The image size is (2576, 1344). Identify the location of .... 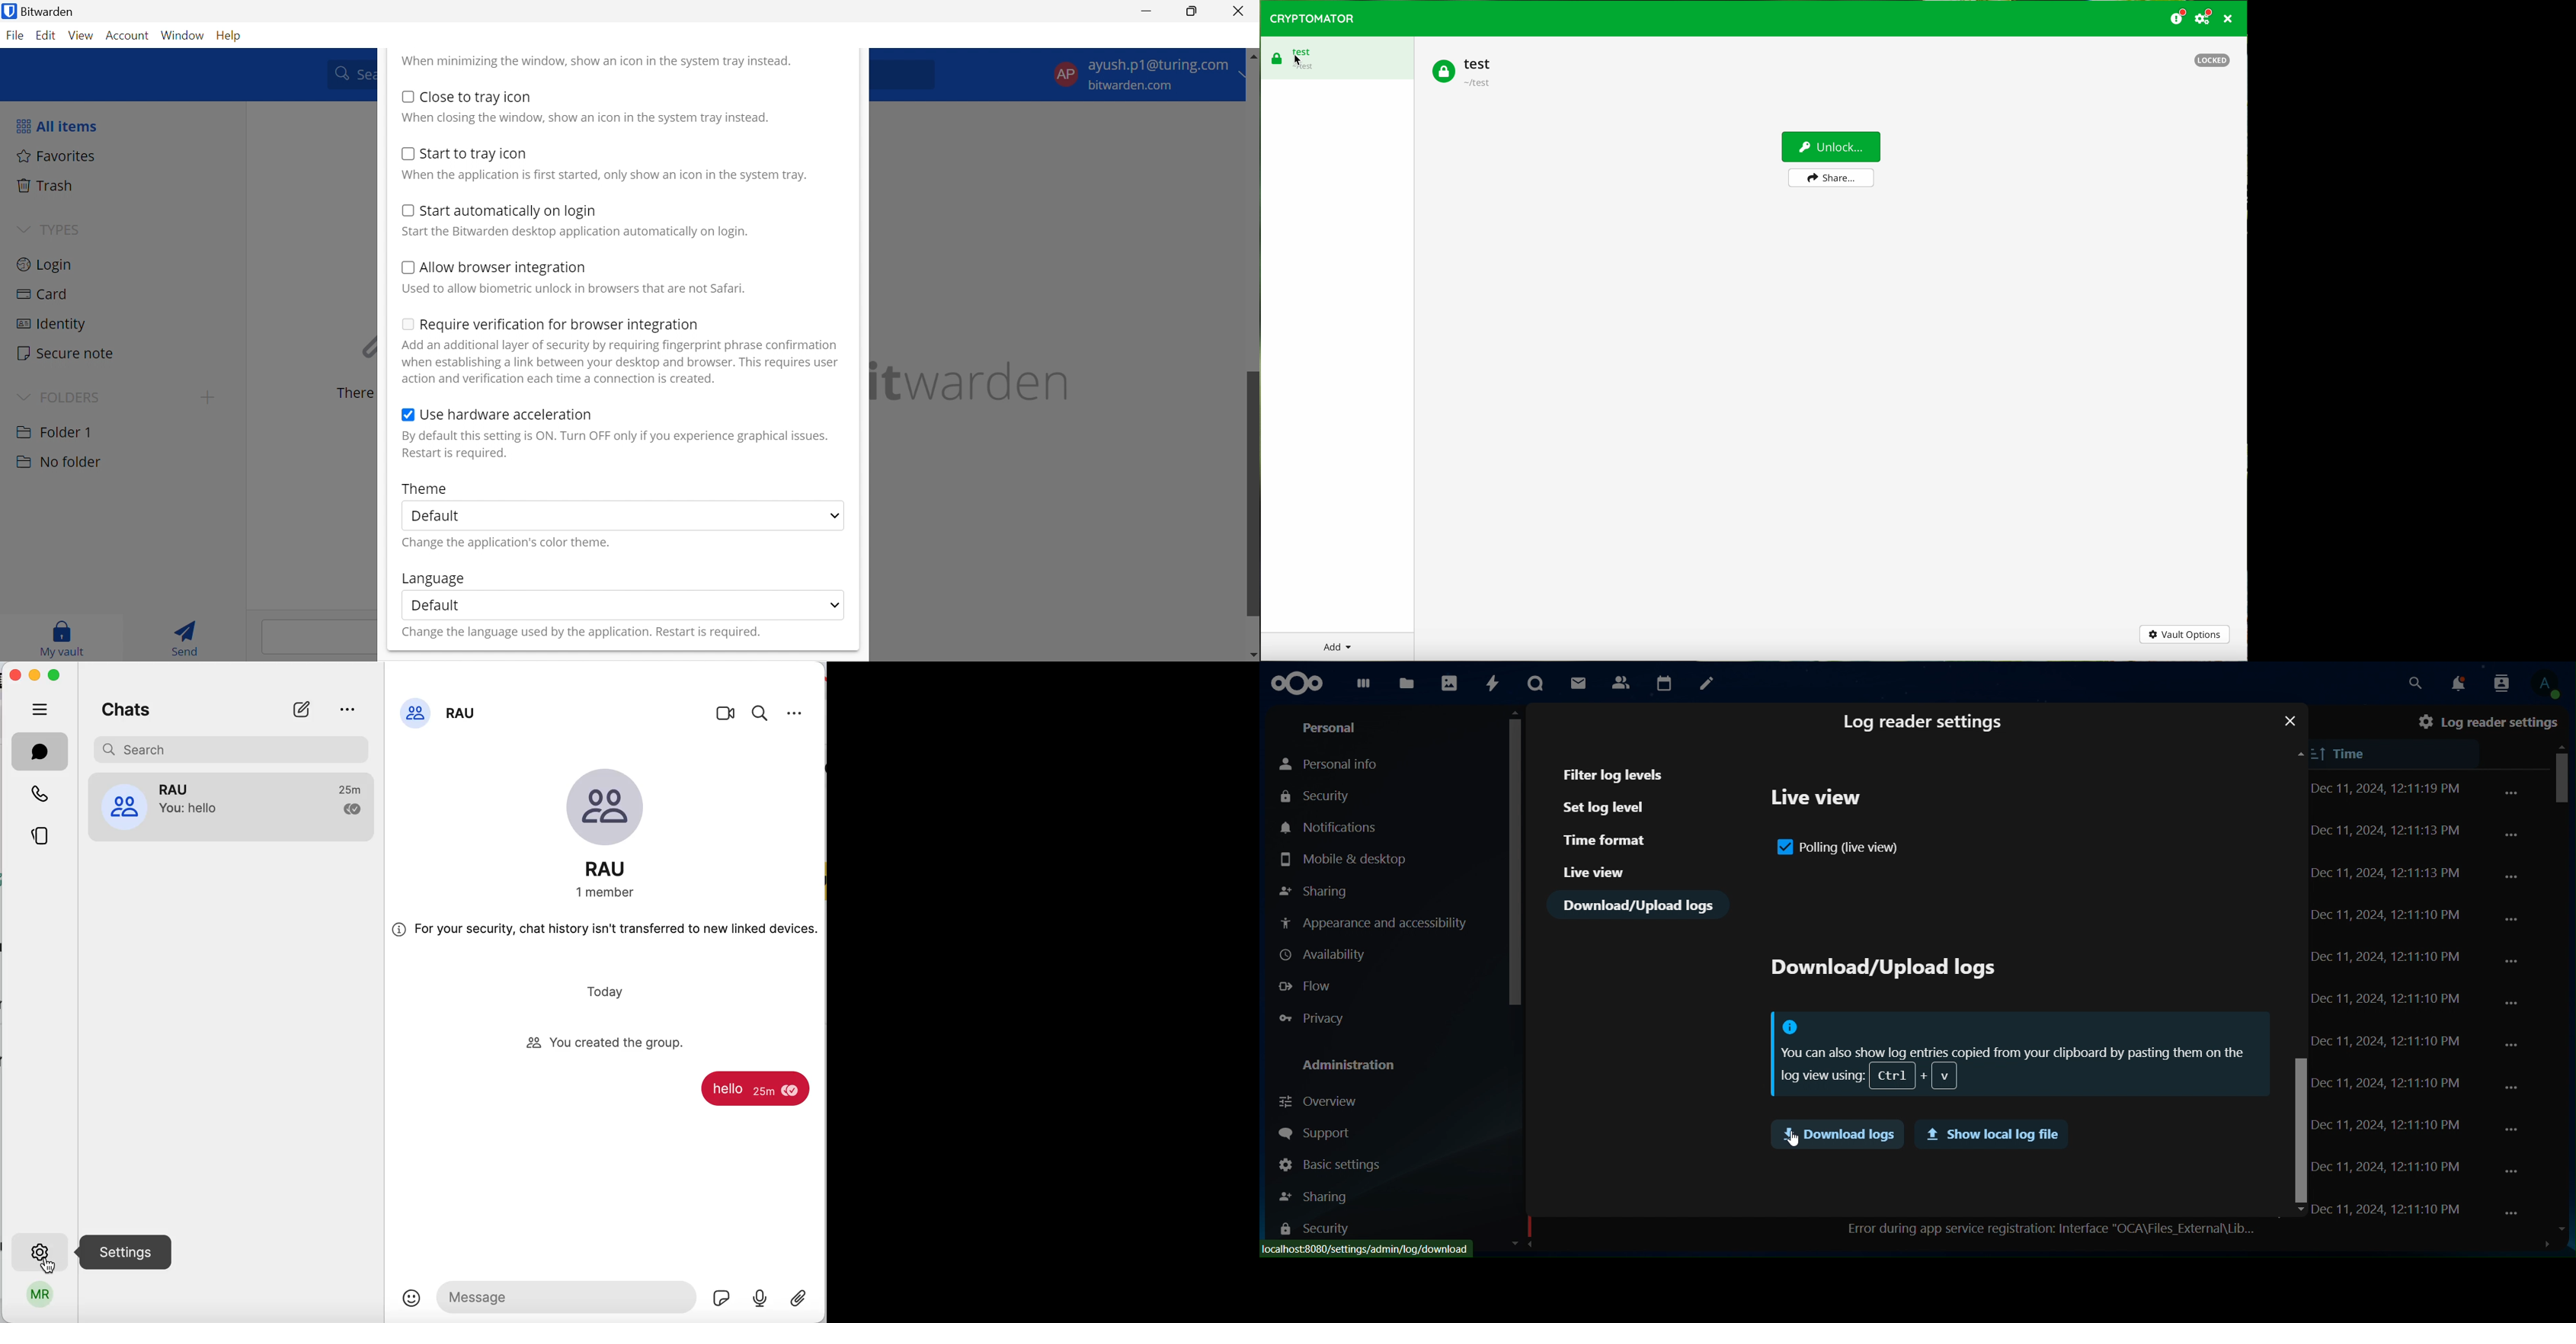
(2511, 834).